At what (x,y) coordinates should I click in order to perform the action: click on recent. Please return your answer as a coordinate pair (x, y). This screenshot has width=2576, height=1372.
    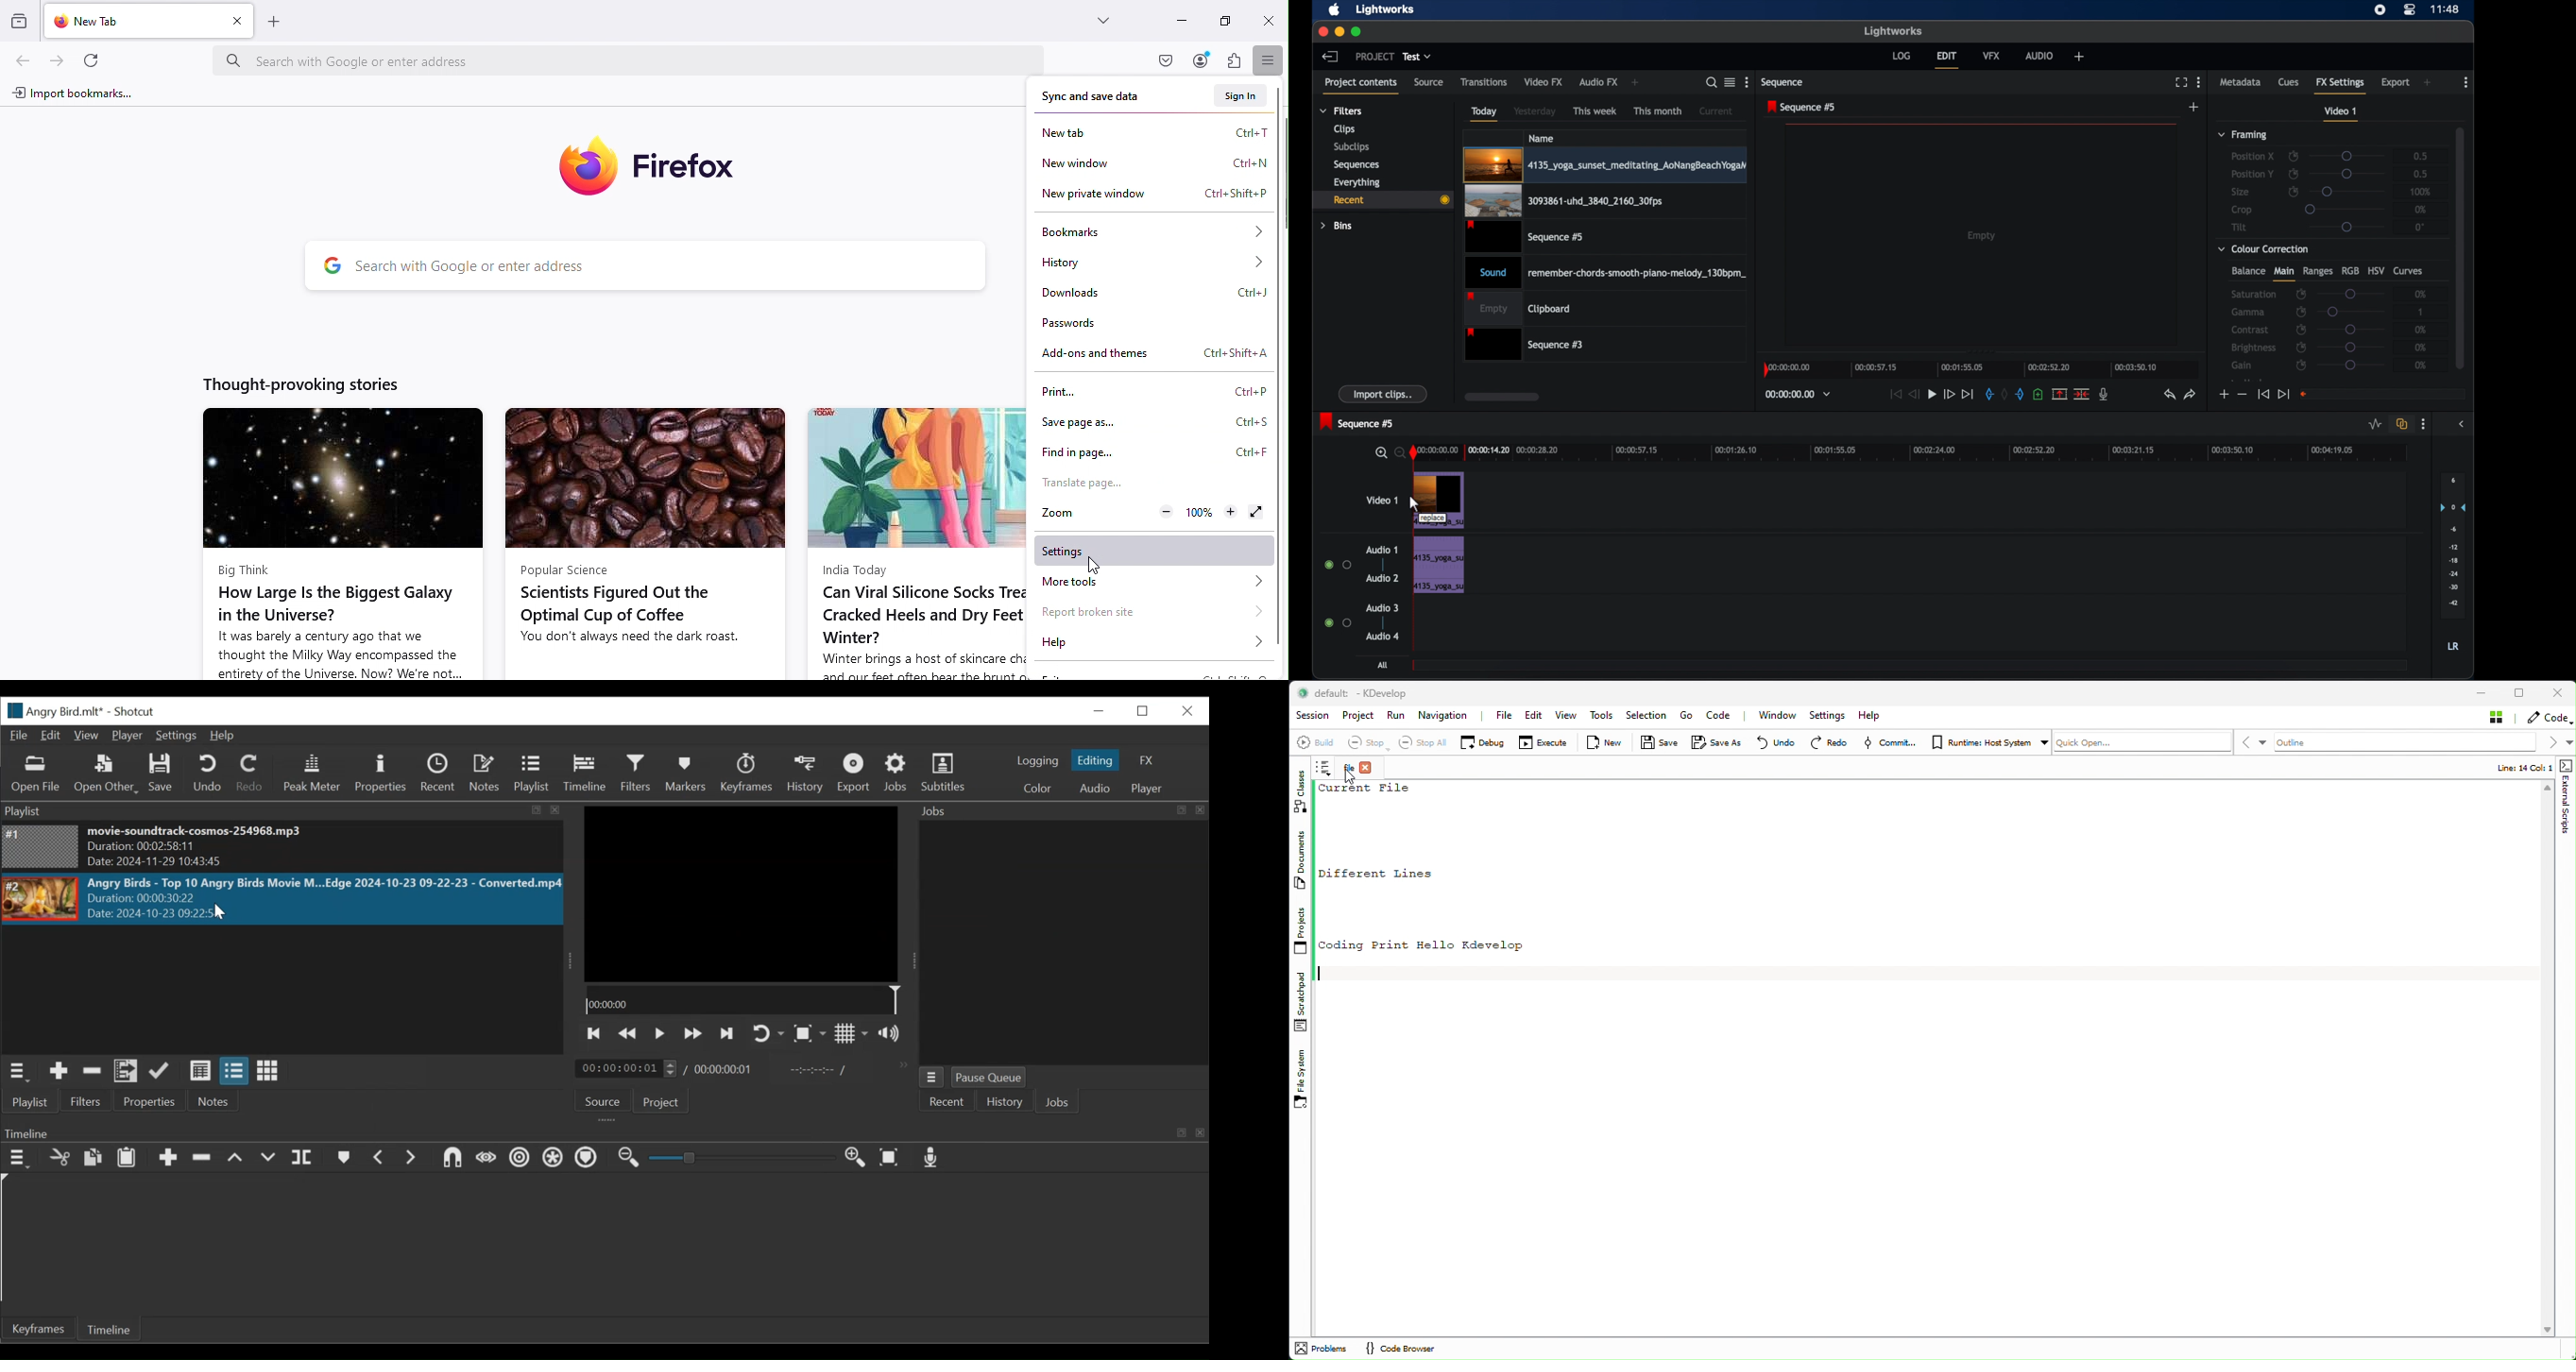
    Looking at the image, I should click on (1382, 200).